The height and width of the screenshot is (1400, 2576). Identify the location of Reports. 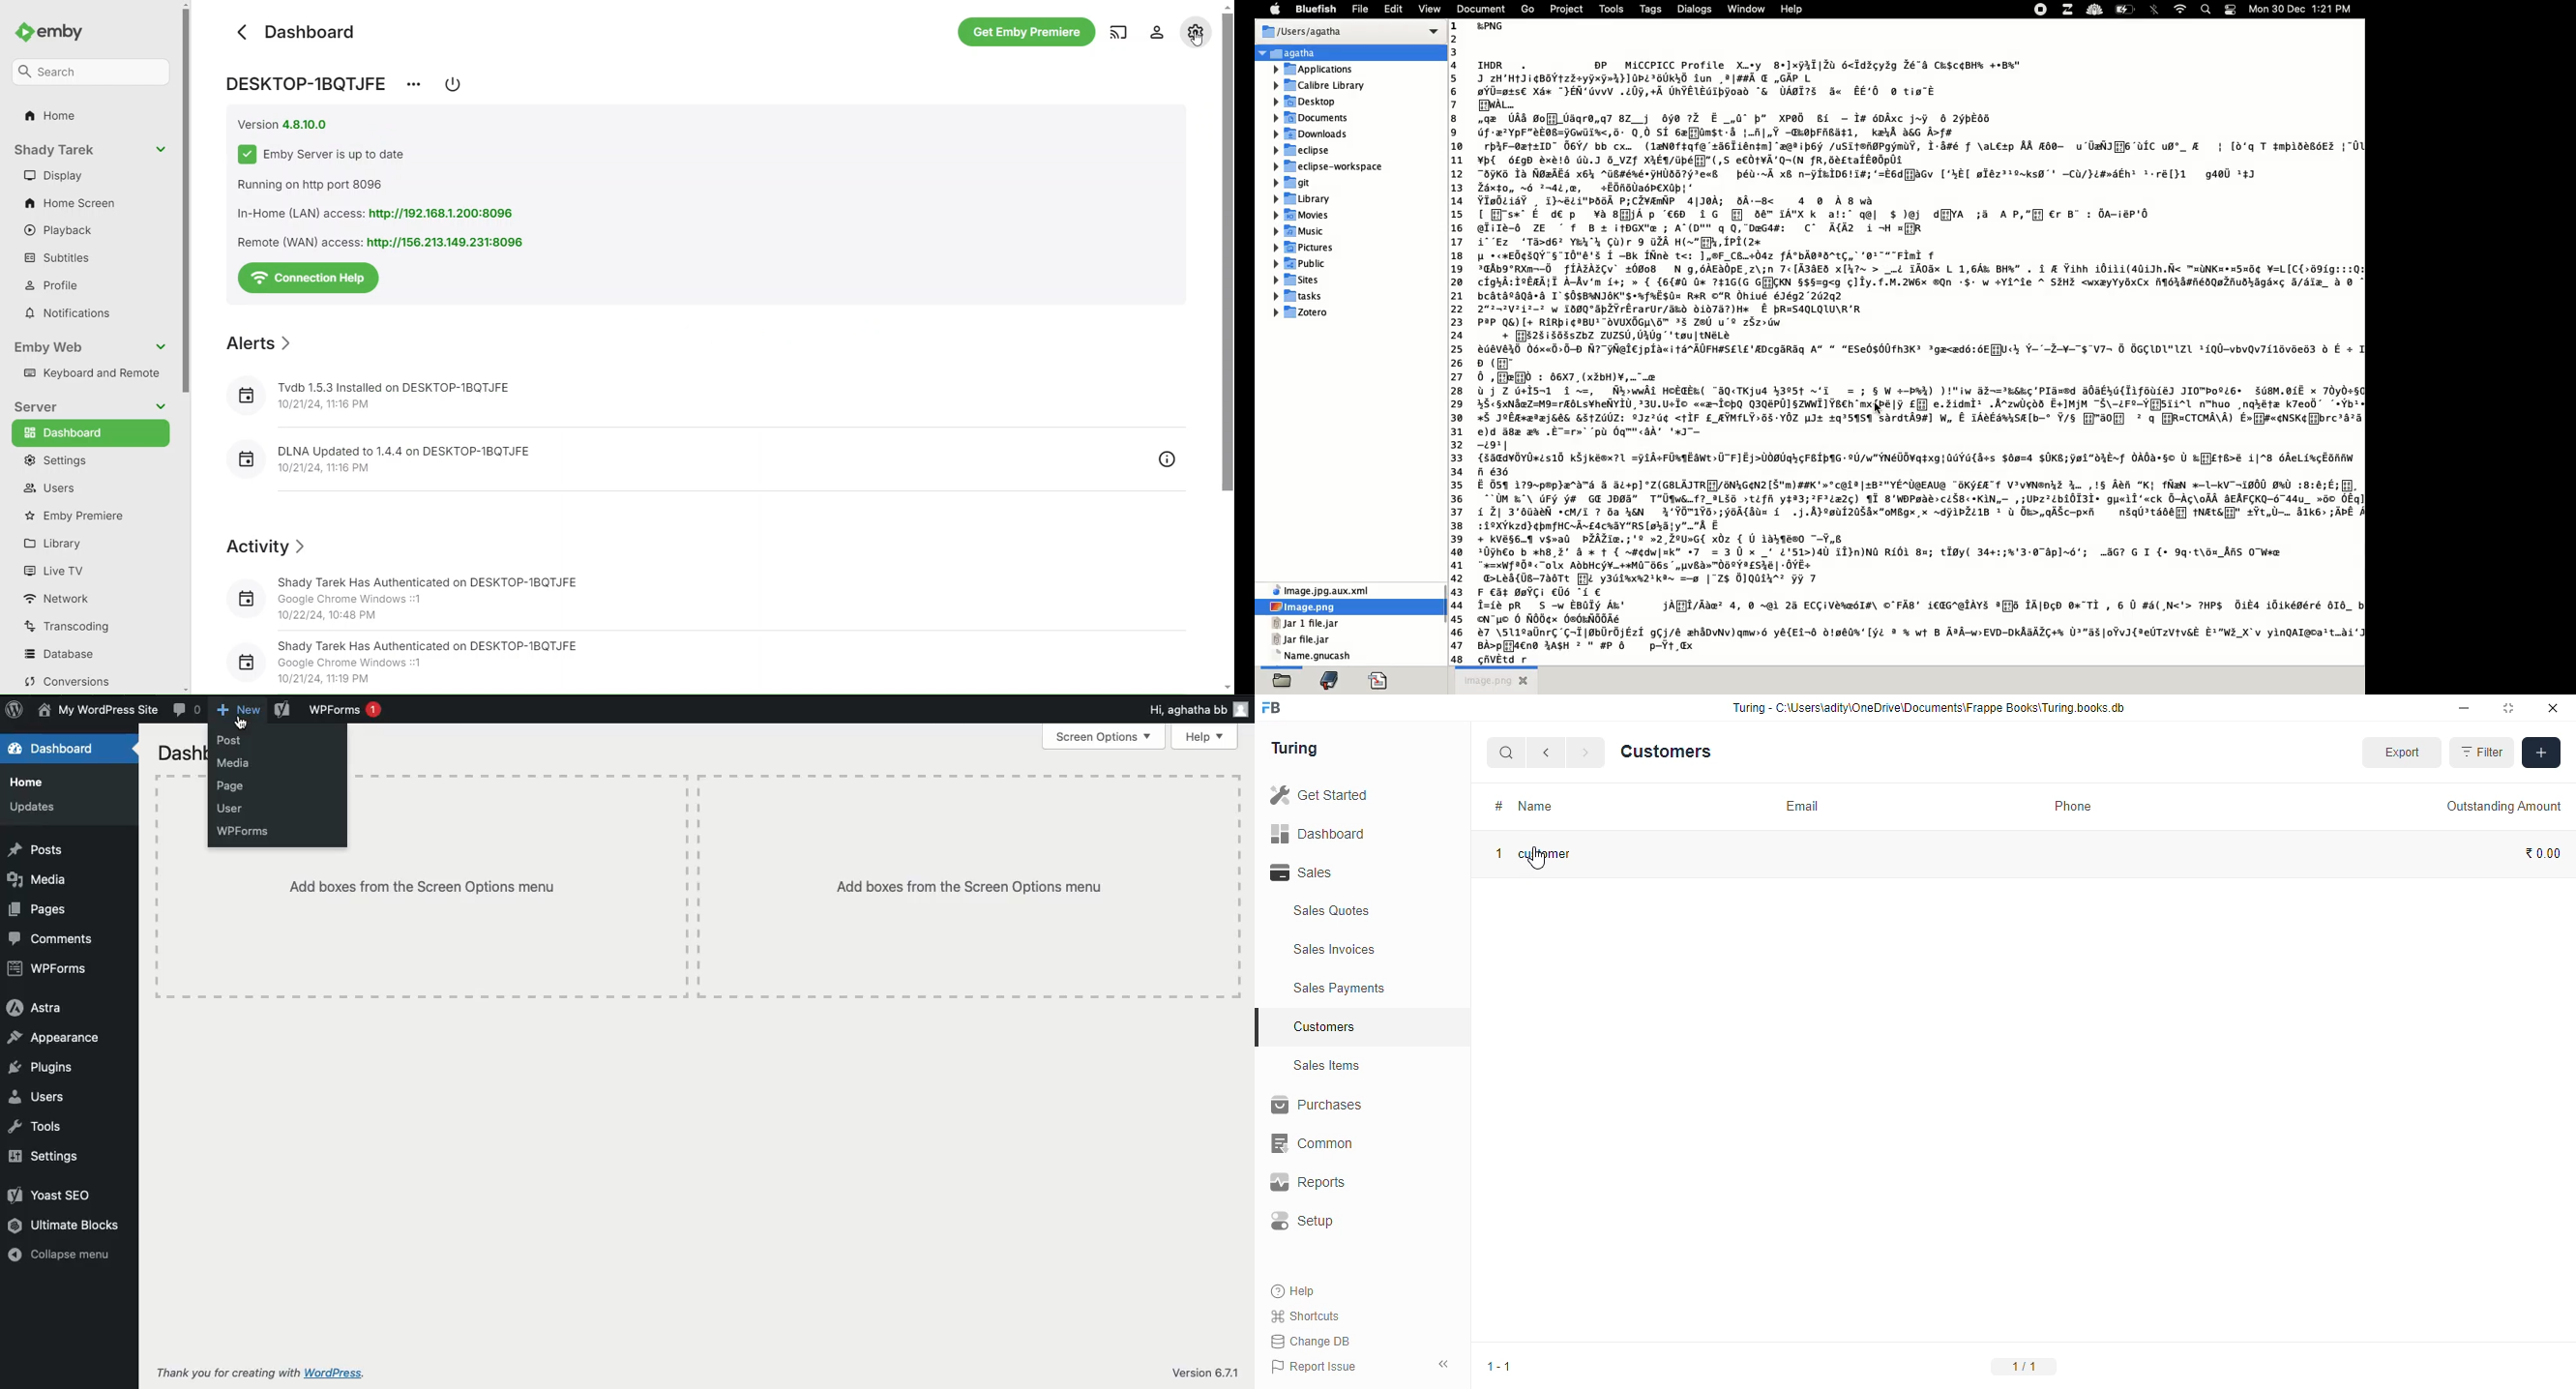
(1343, 1183).